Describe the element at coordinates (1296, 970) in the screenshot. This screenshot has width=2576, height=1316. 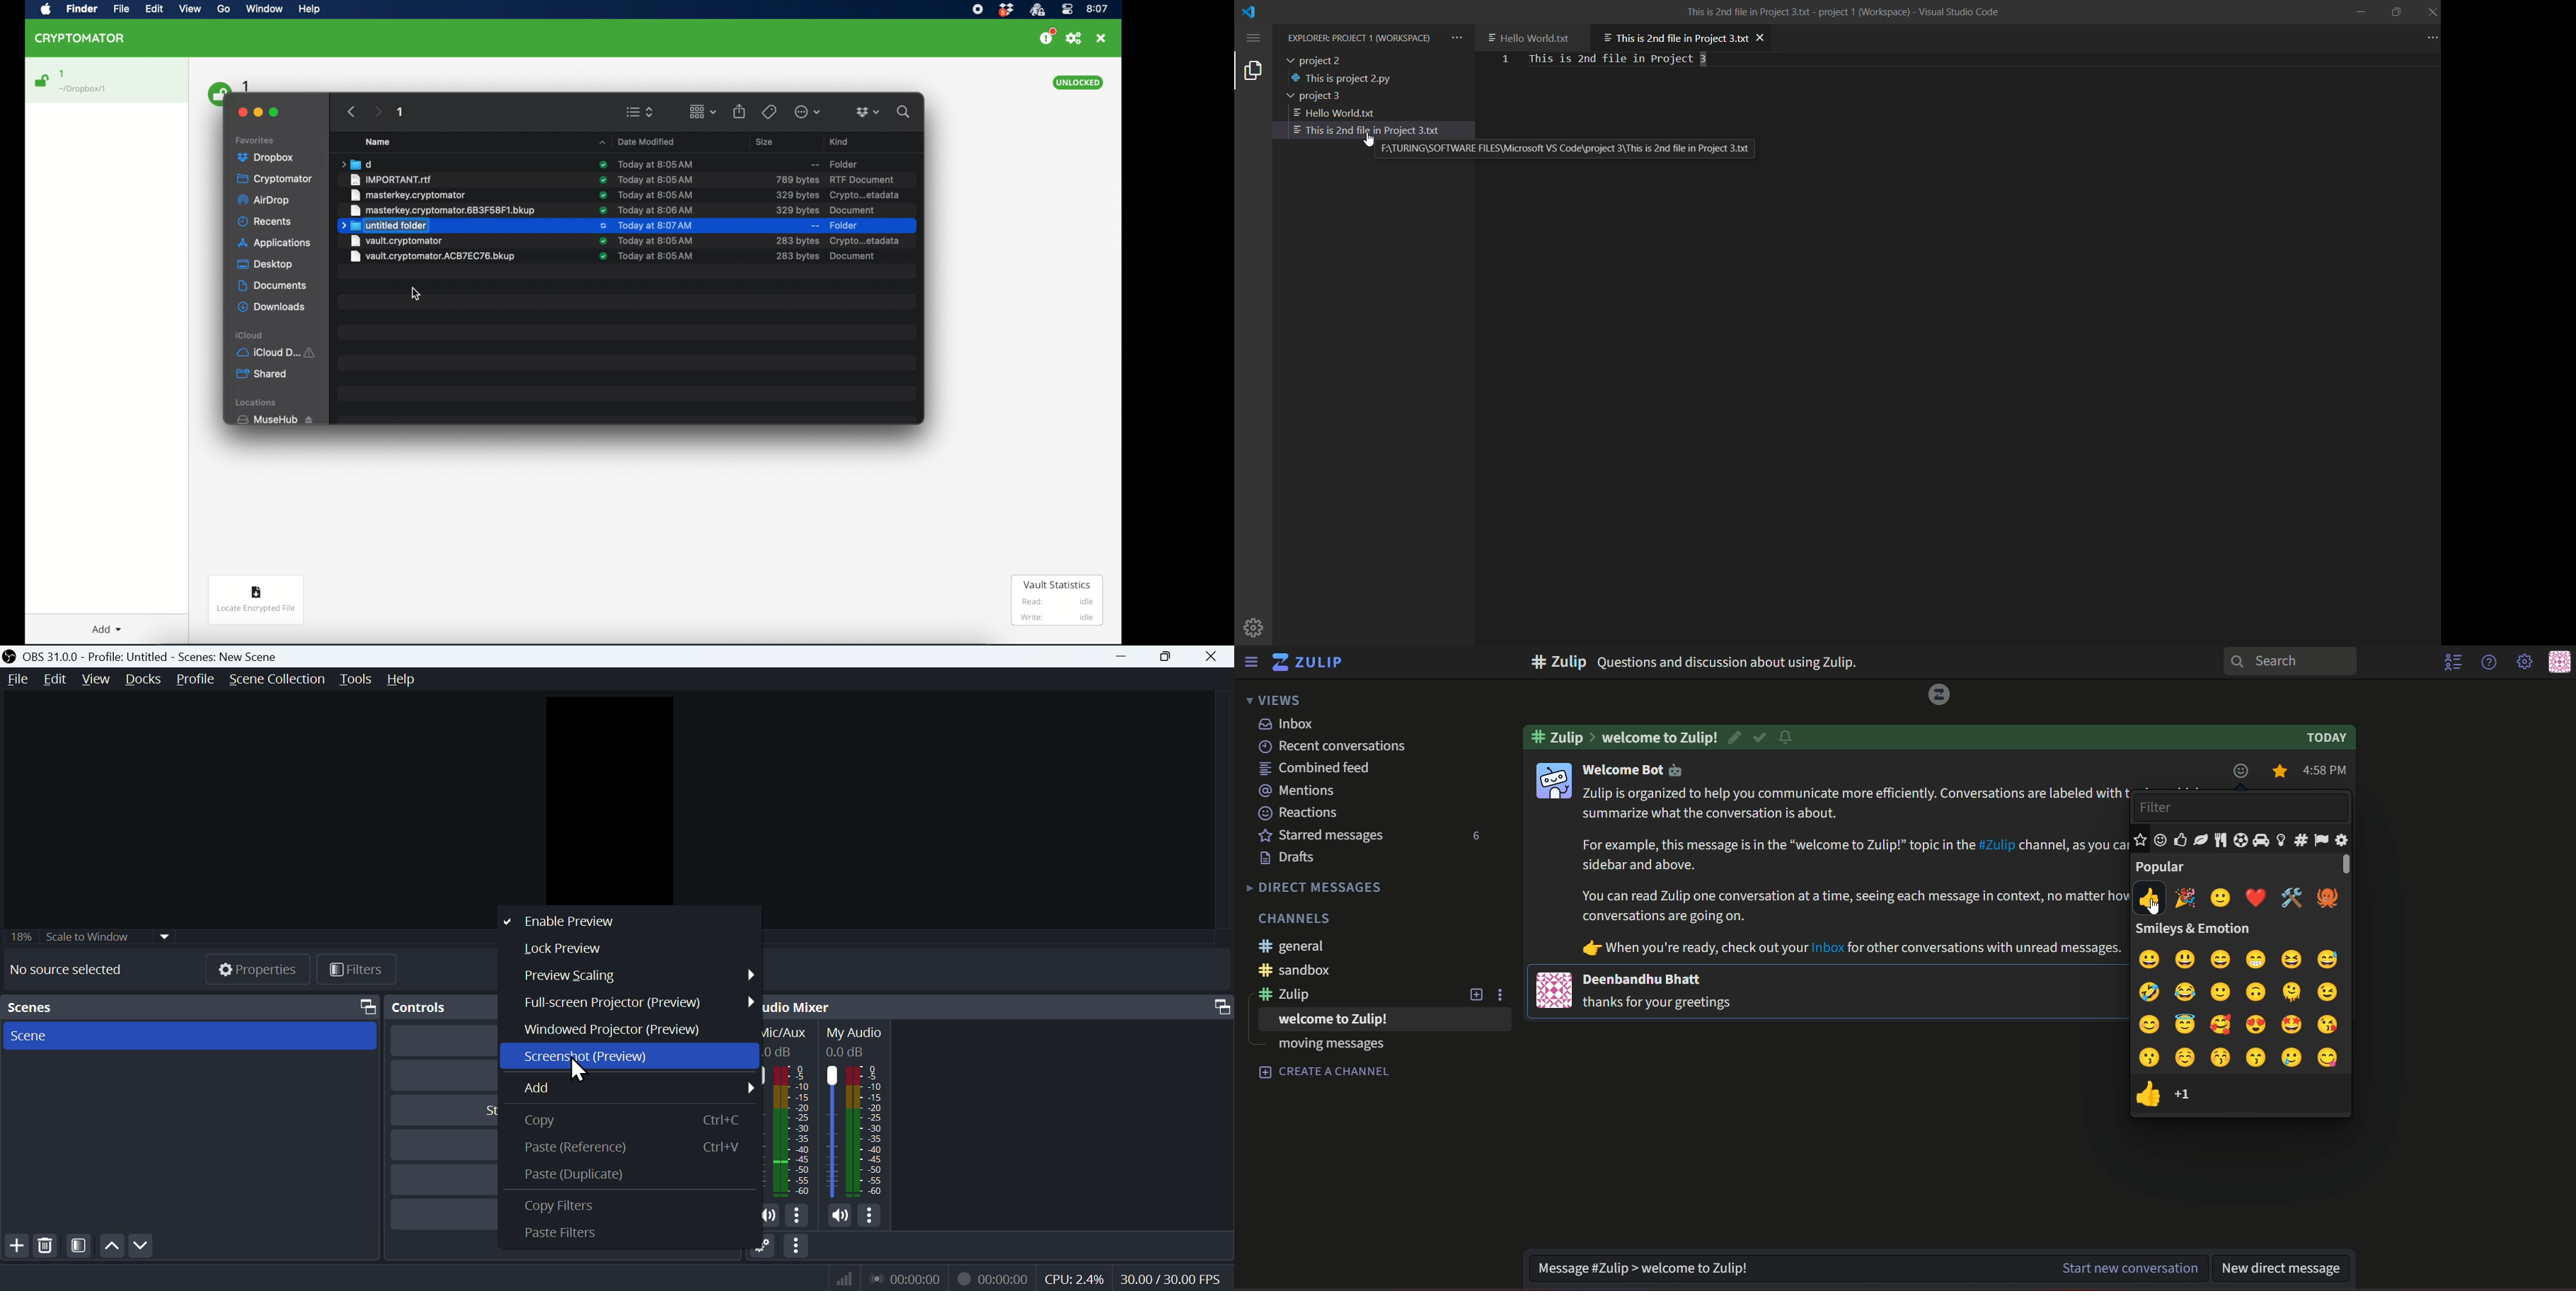
I see `#sandbox` at that location.